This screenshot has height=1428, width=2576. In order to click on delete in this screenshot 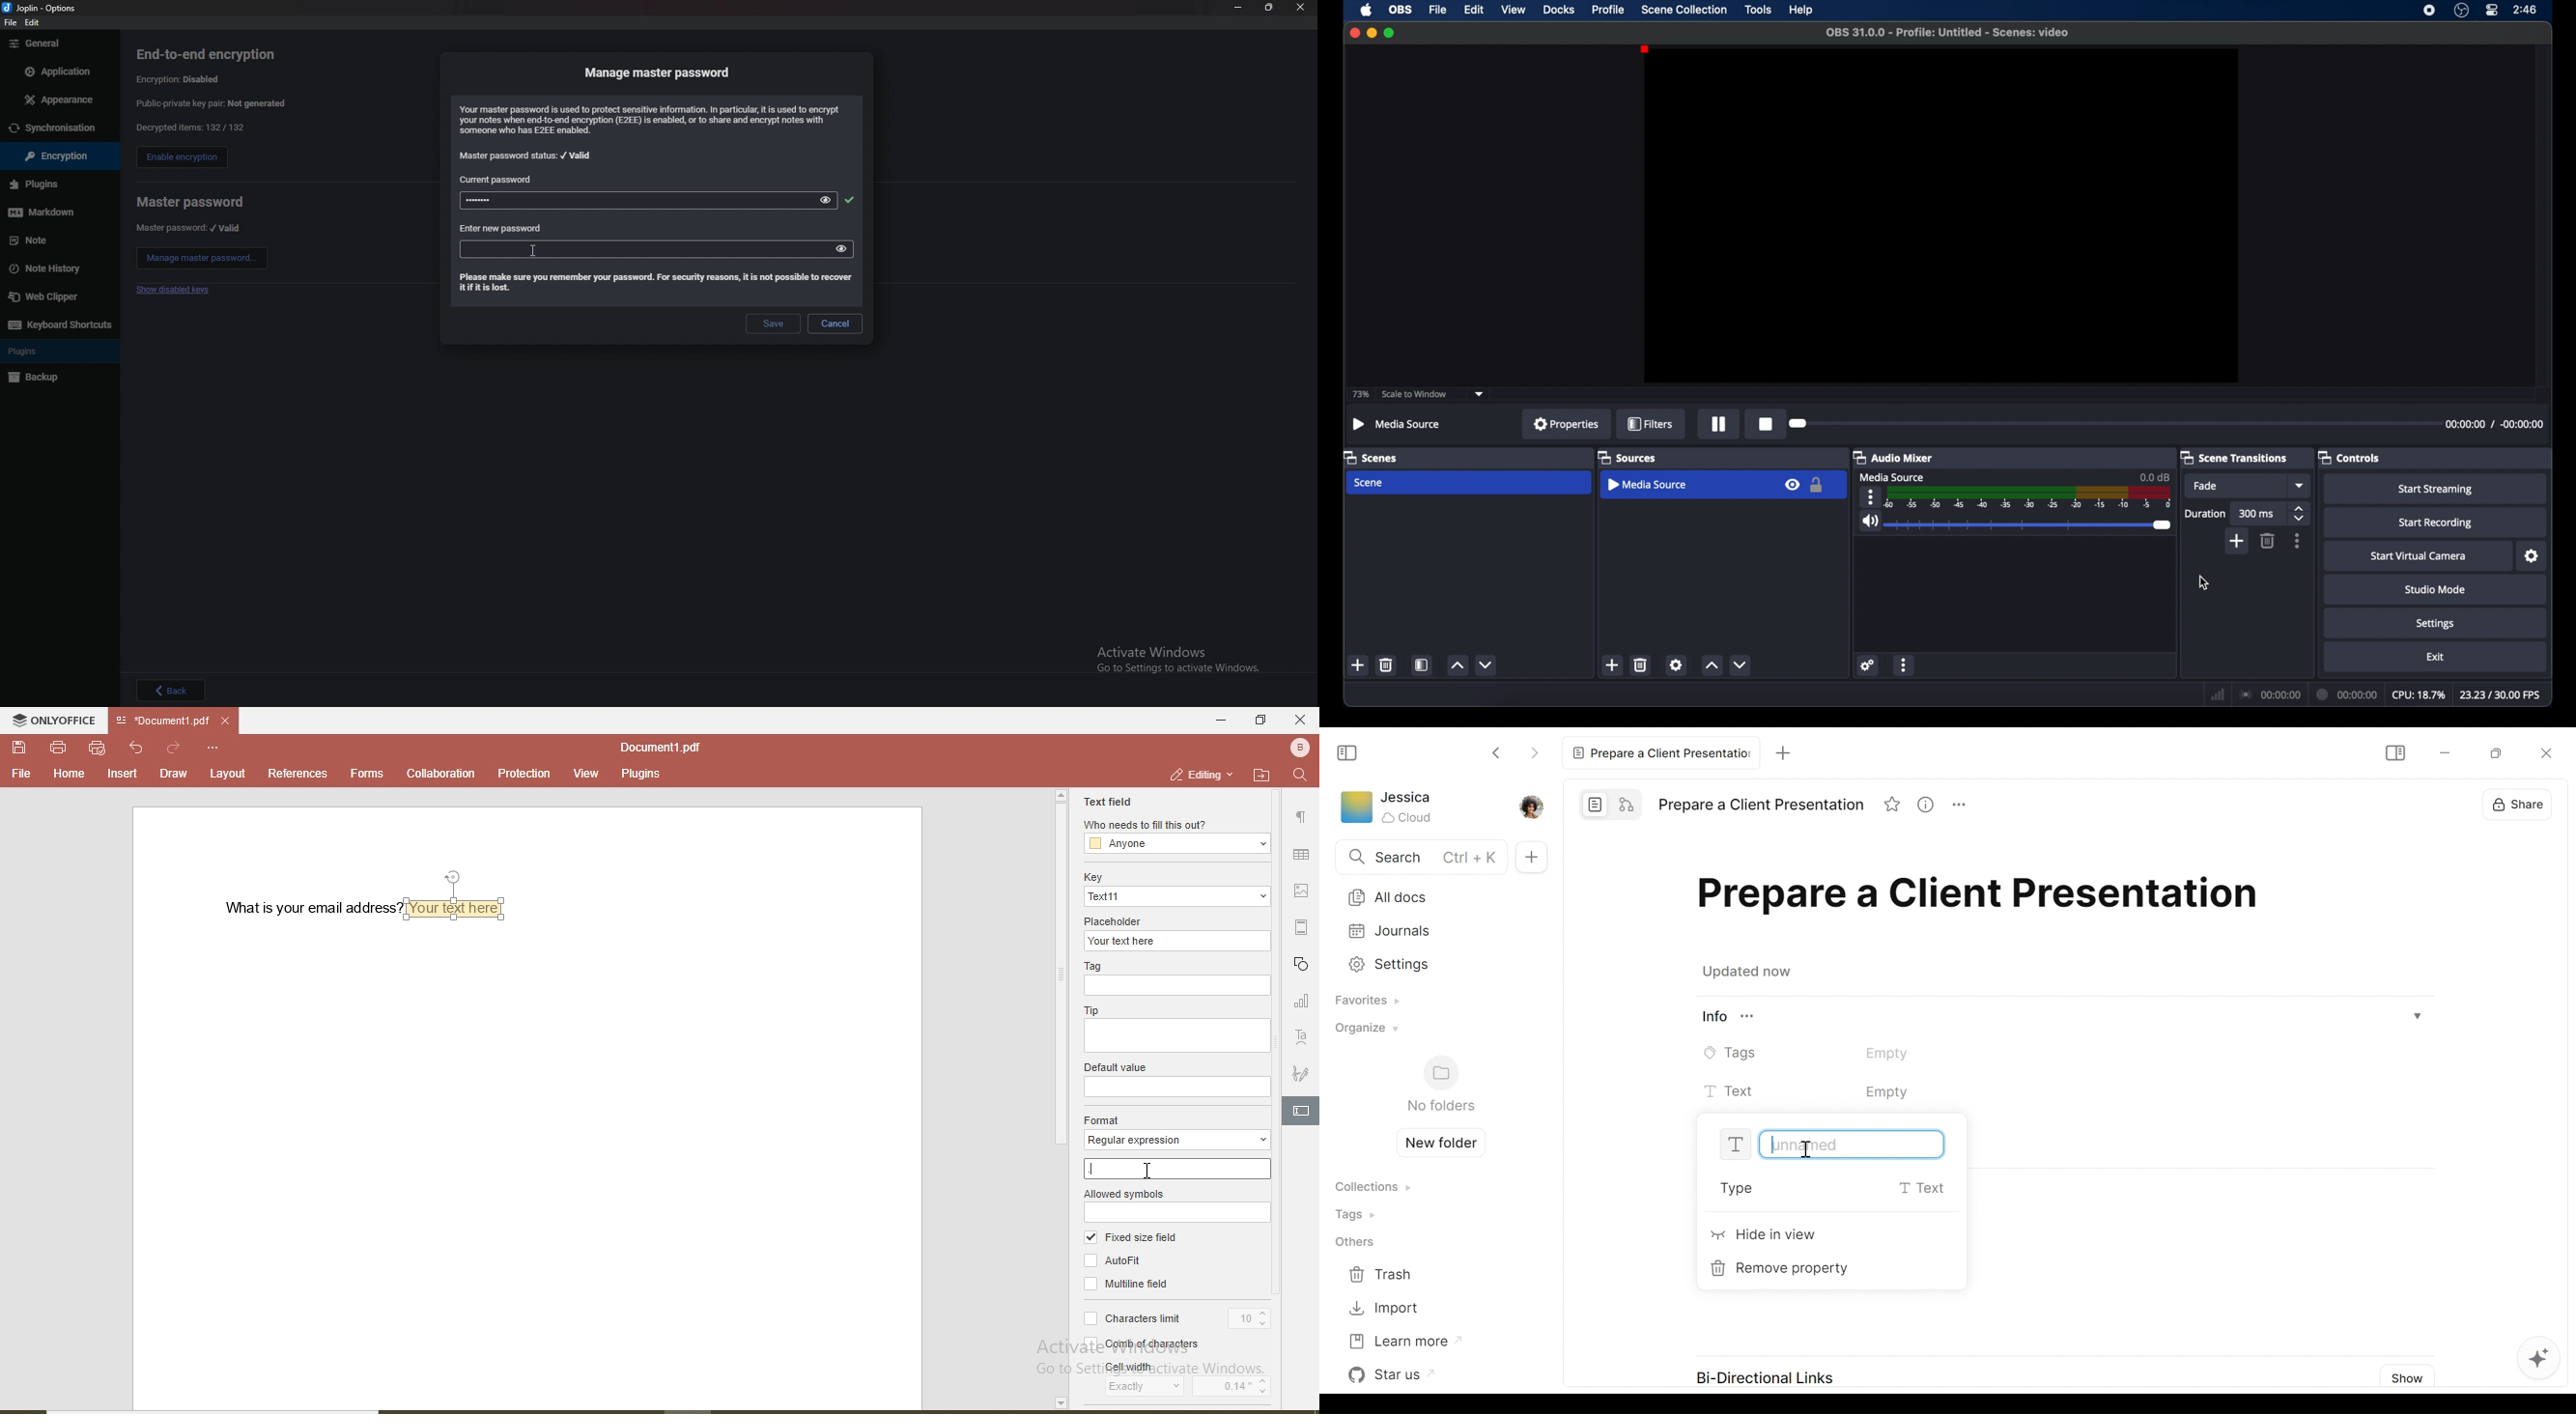, I will do `click(1641, 664)`.